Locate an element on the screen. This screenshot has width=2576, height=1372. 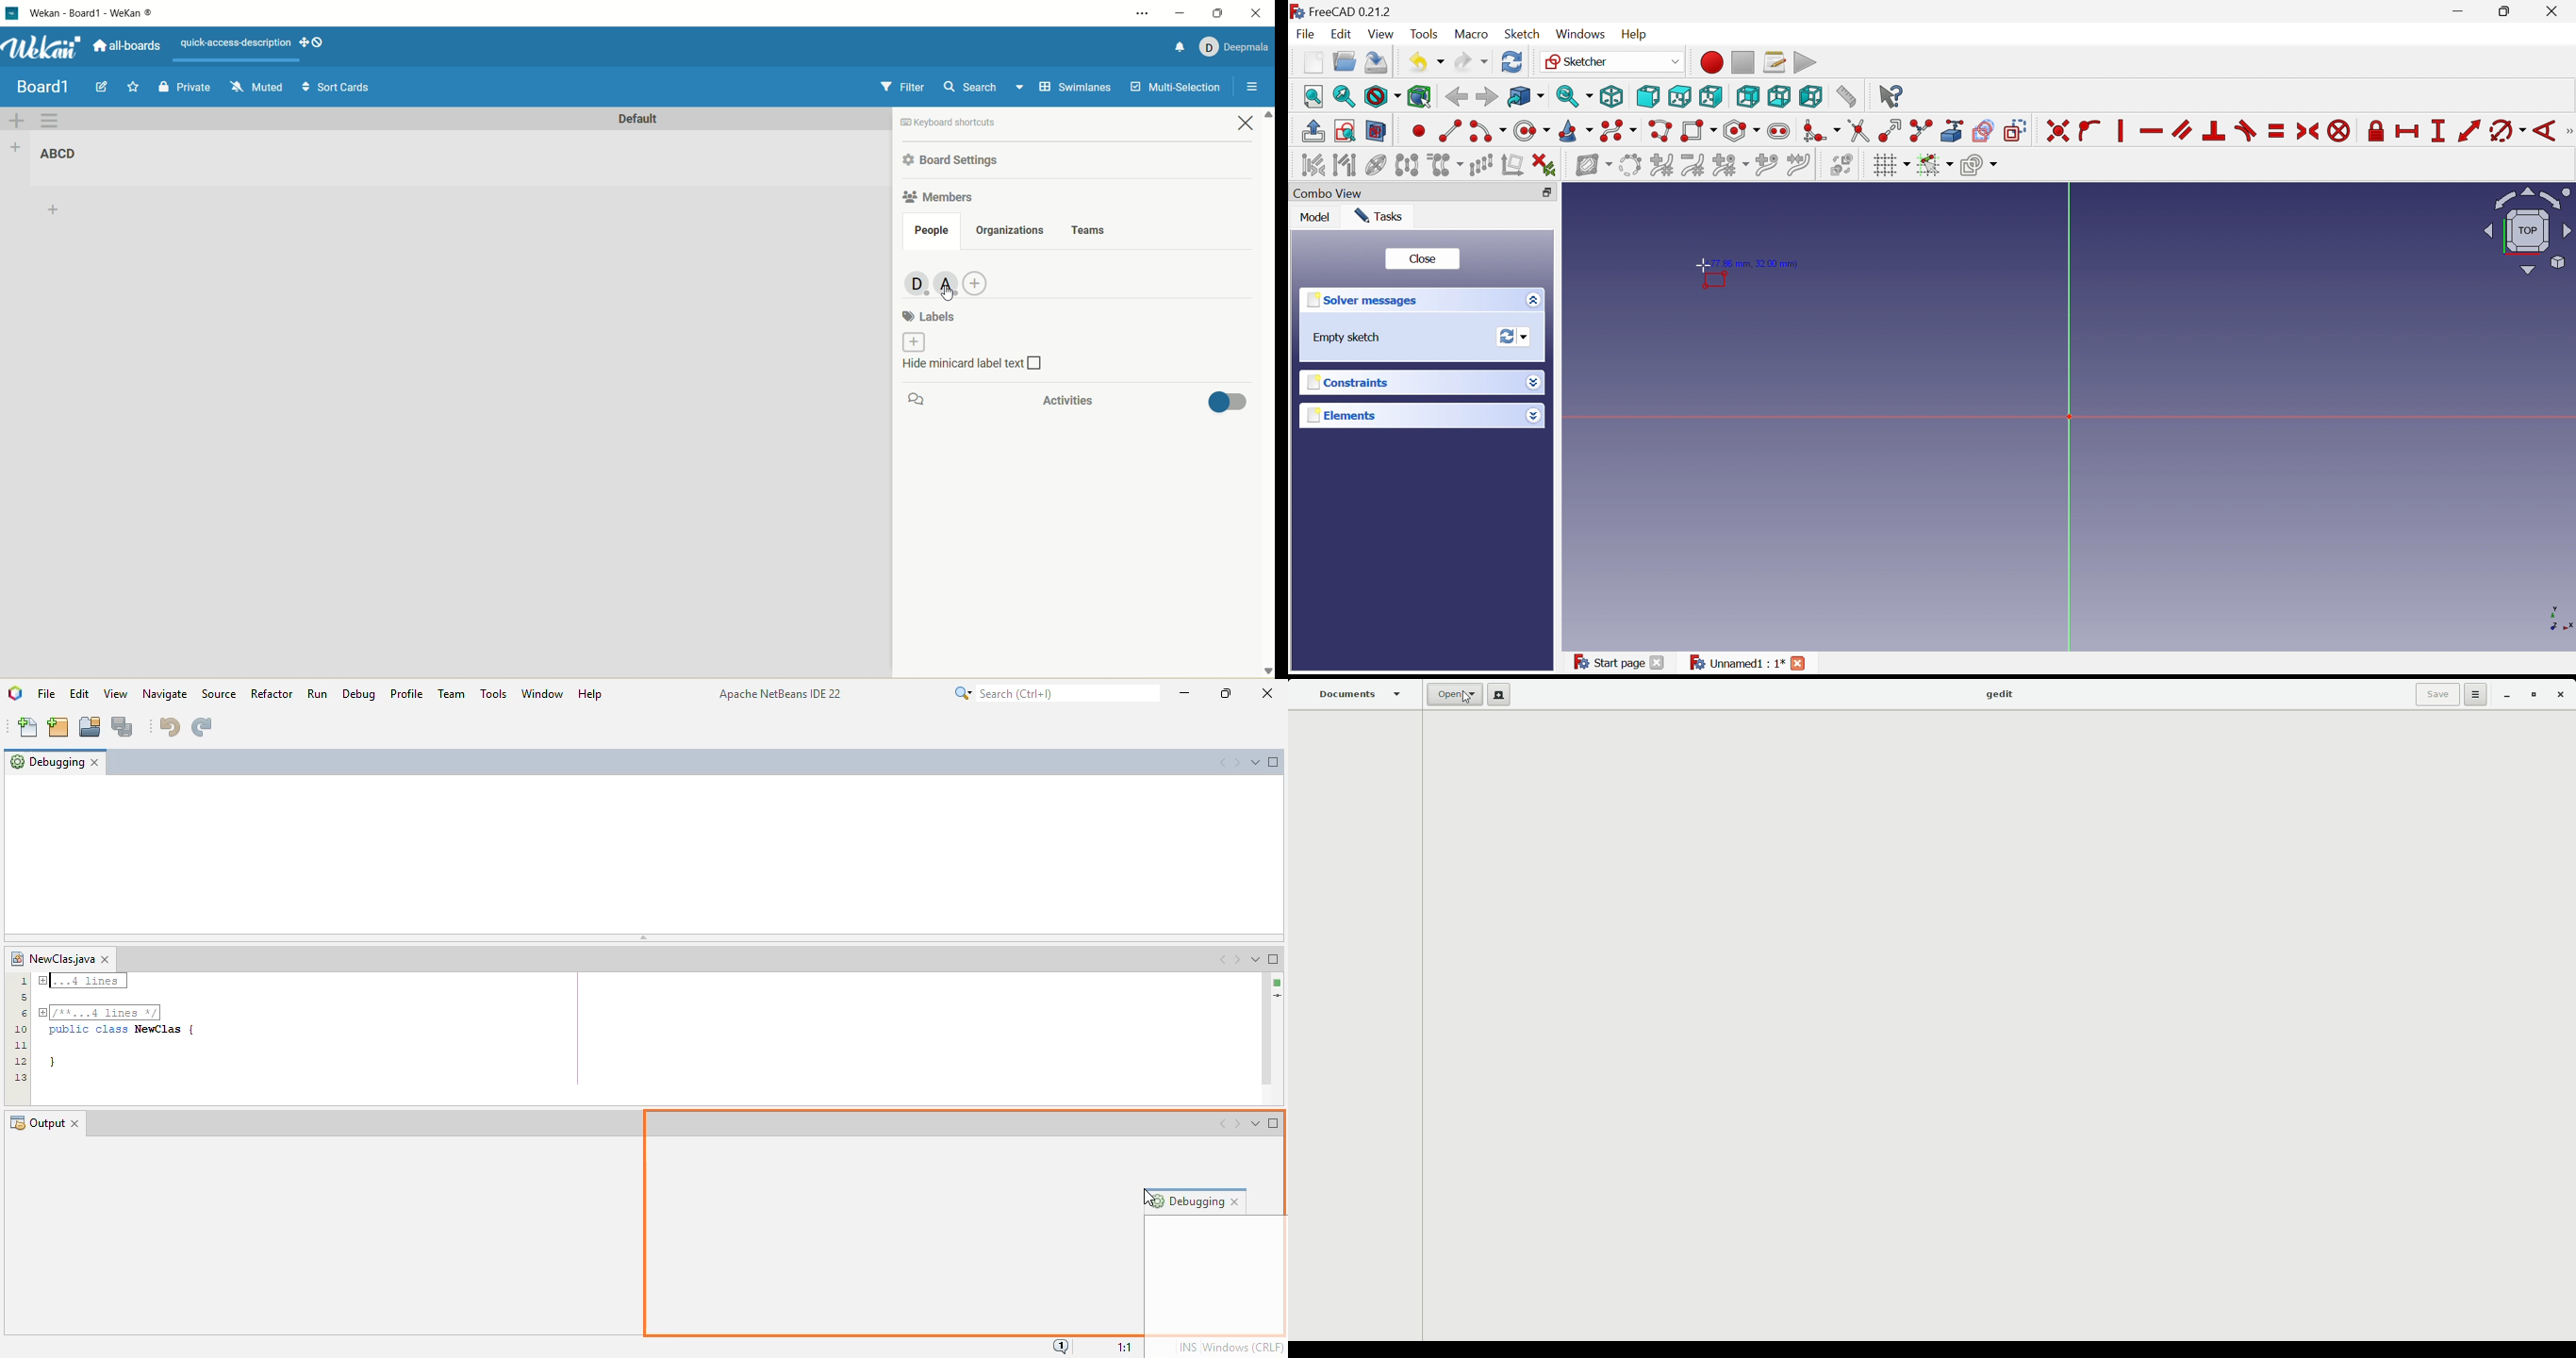
Windows is located at coordinates (1580, 35).